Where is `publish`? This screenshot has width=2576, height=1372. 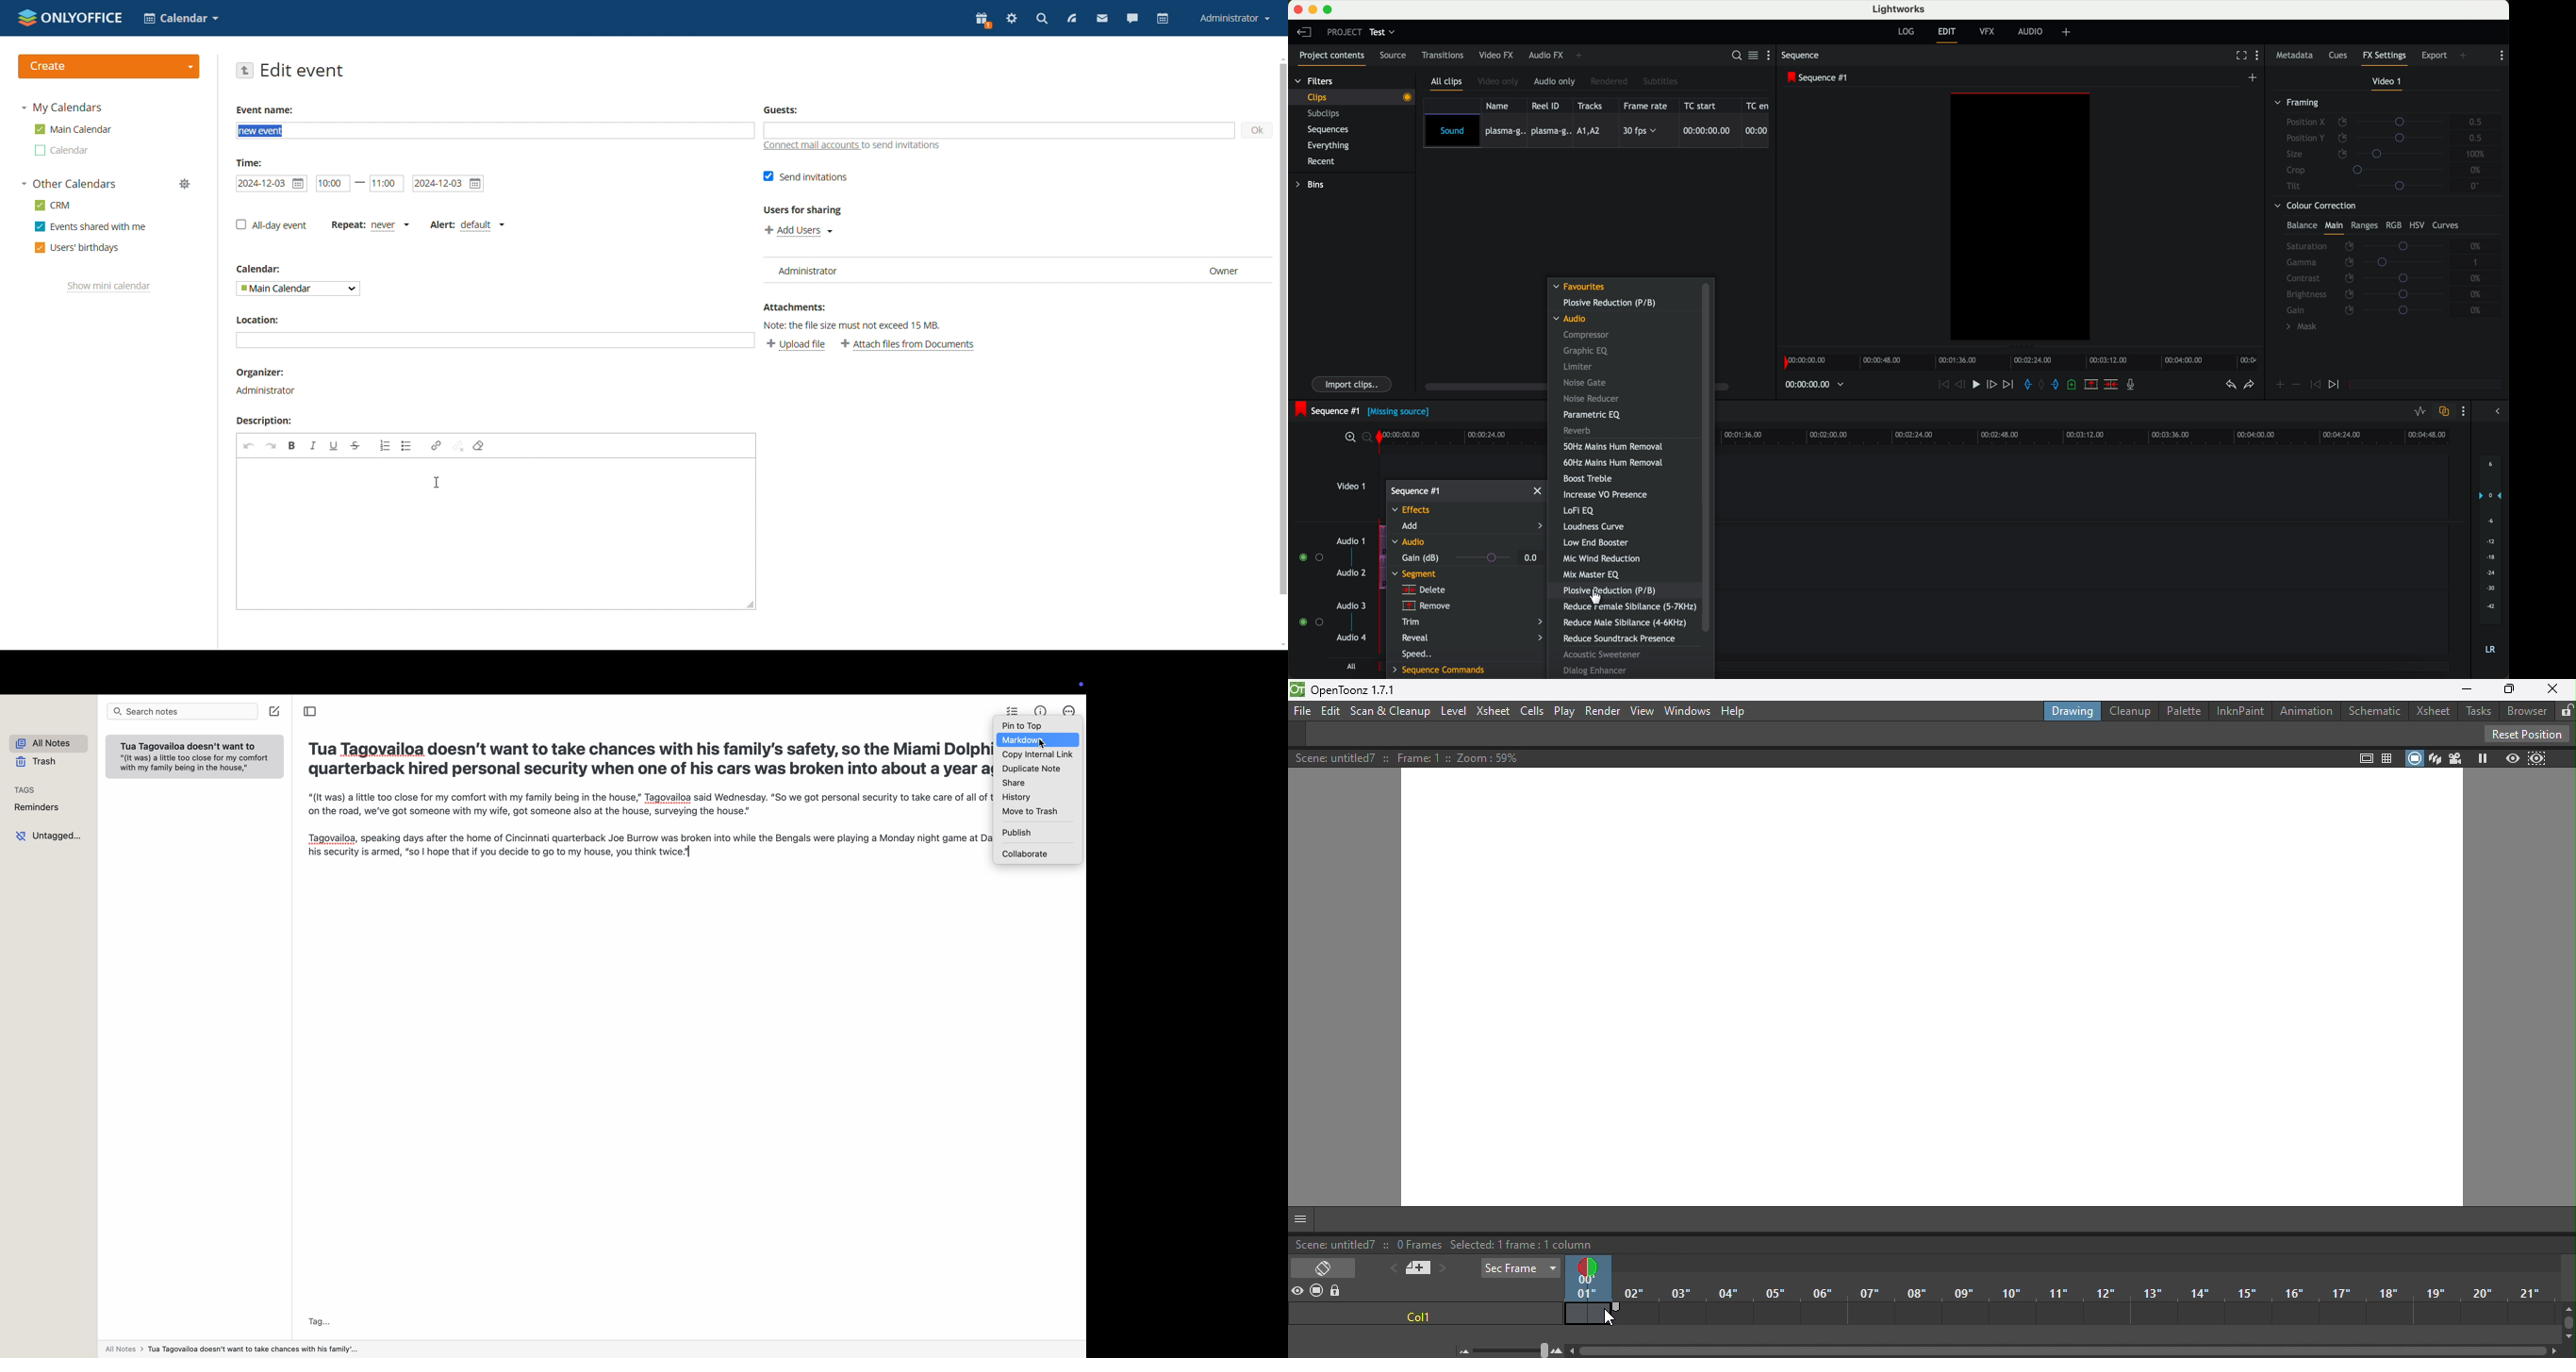 publish is located at coordinates (1016, 833).